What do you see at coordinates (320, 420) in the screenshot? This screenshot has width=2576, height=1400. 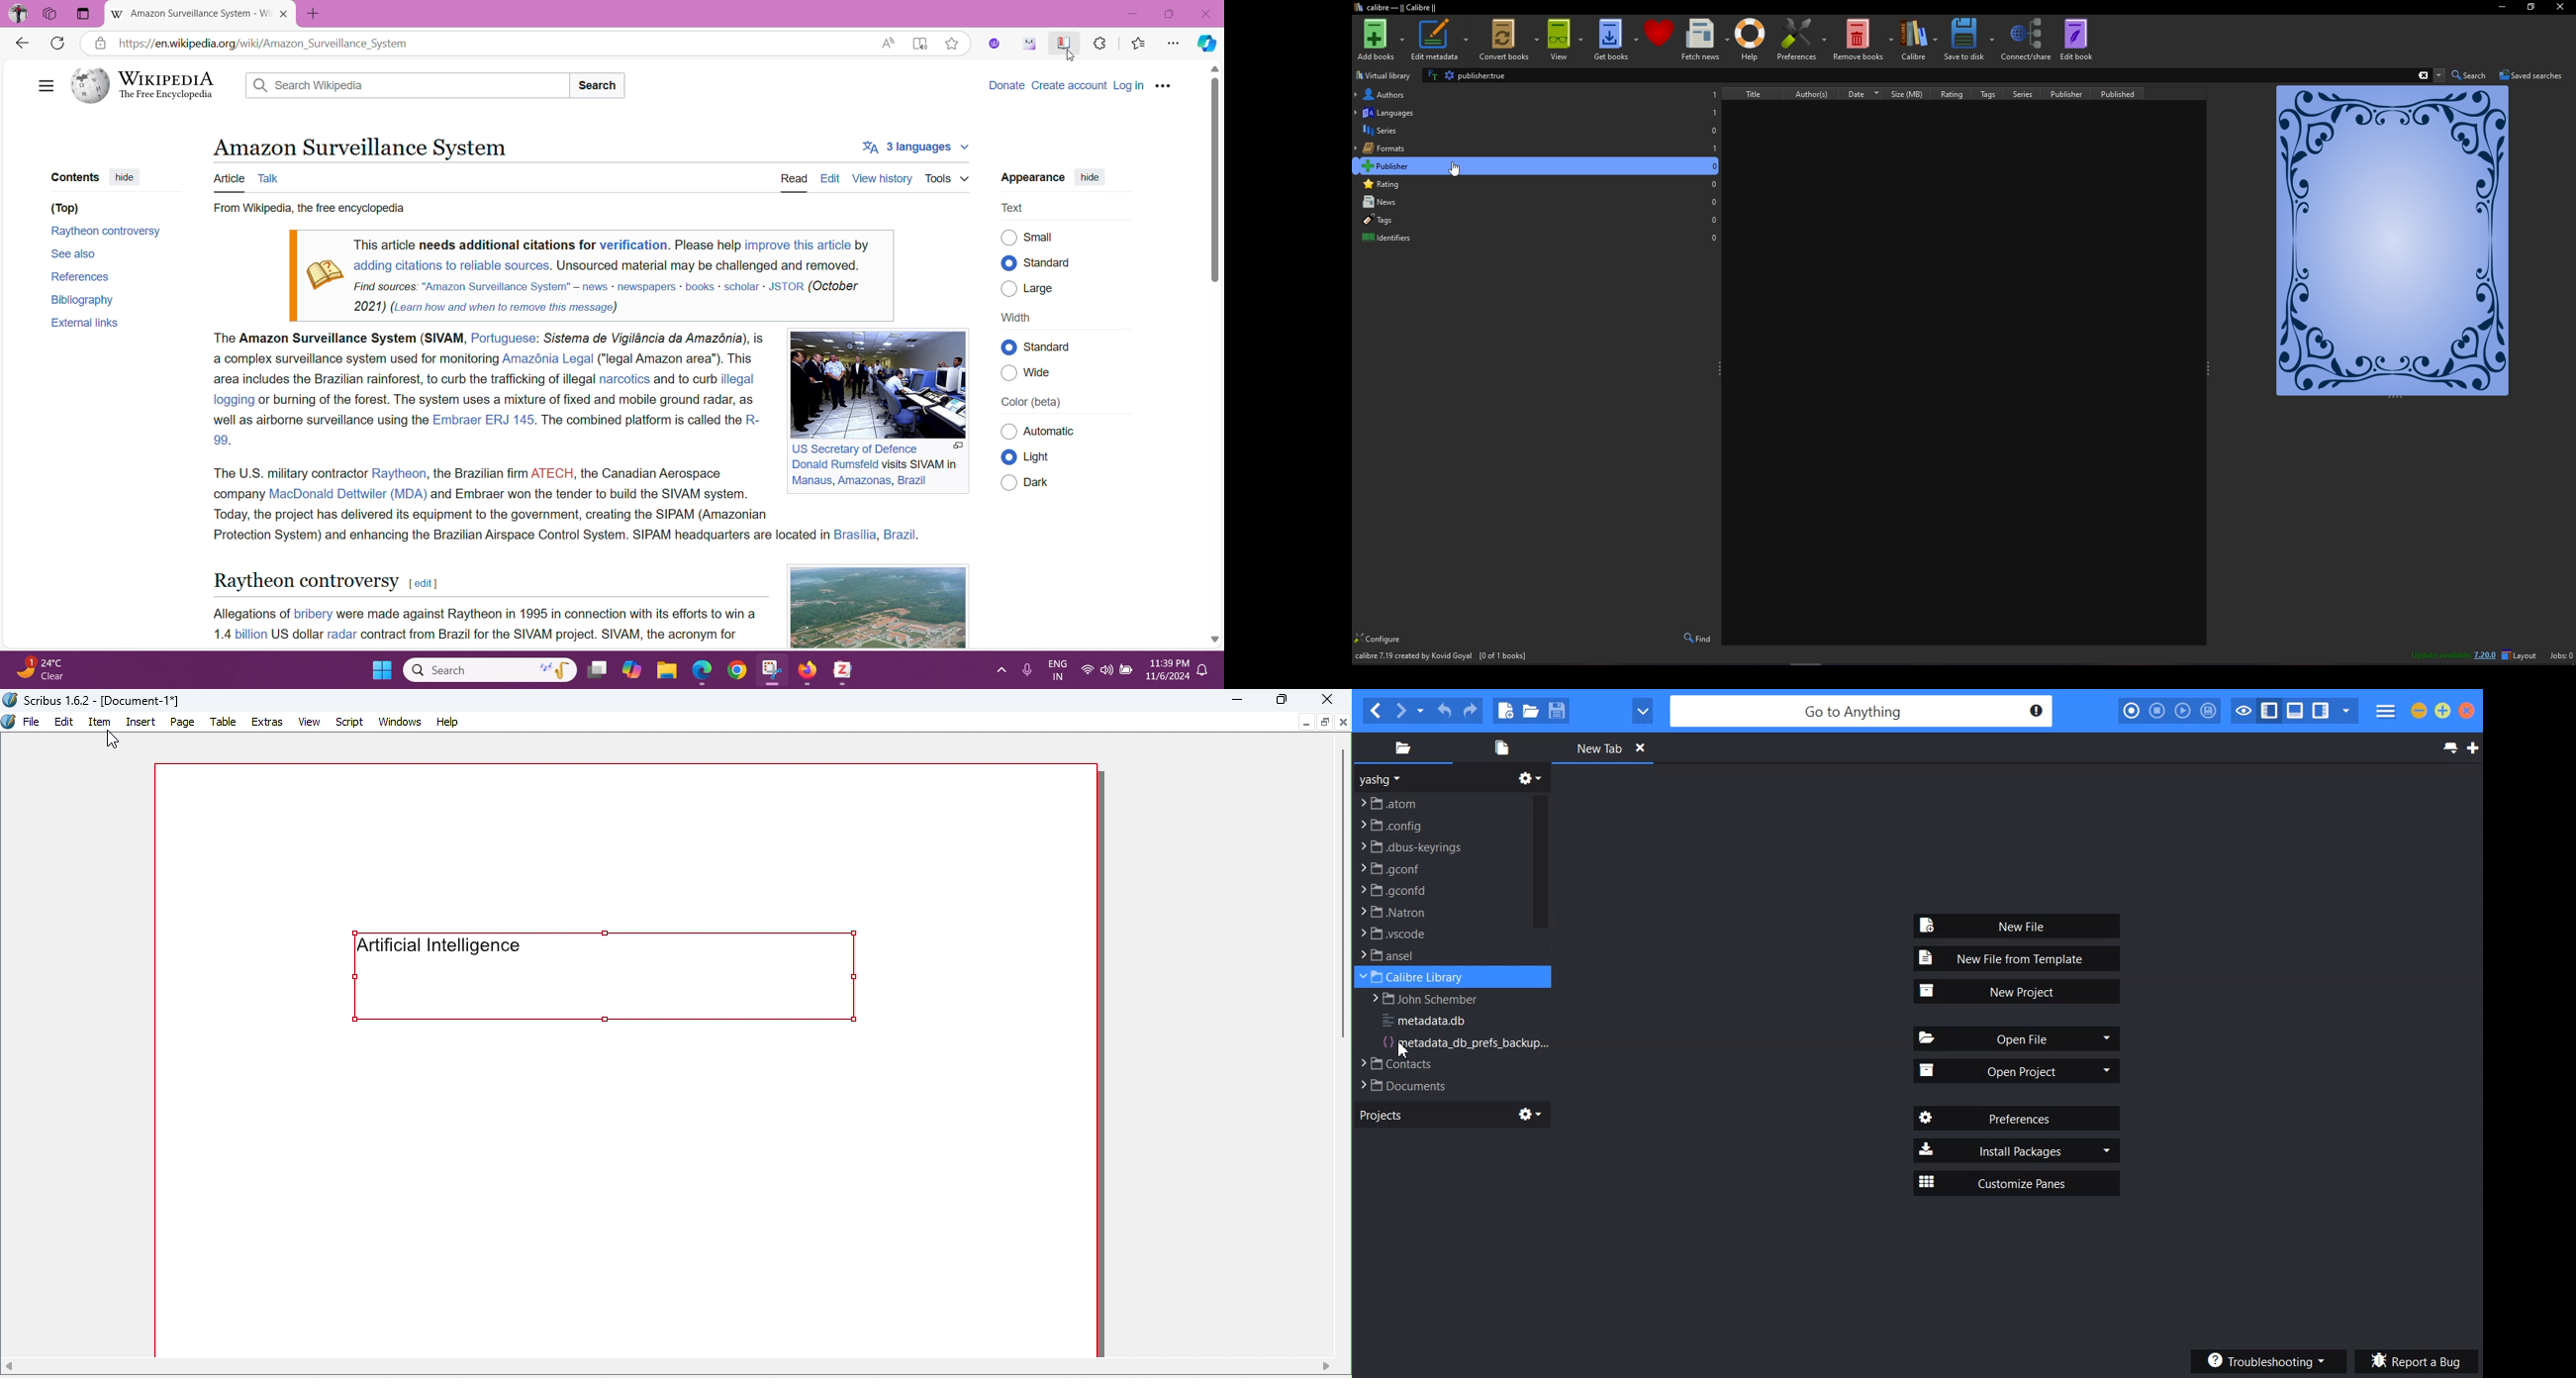 I see `well as airborne surveillance using the` at bounding box center [320, 420].